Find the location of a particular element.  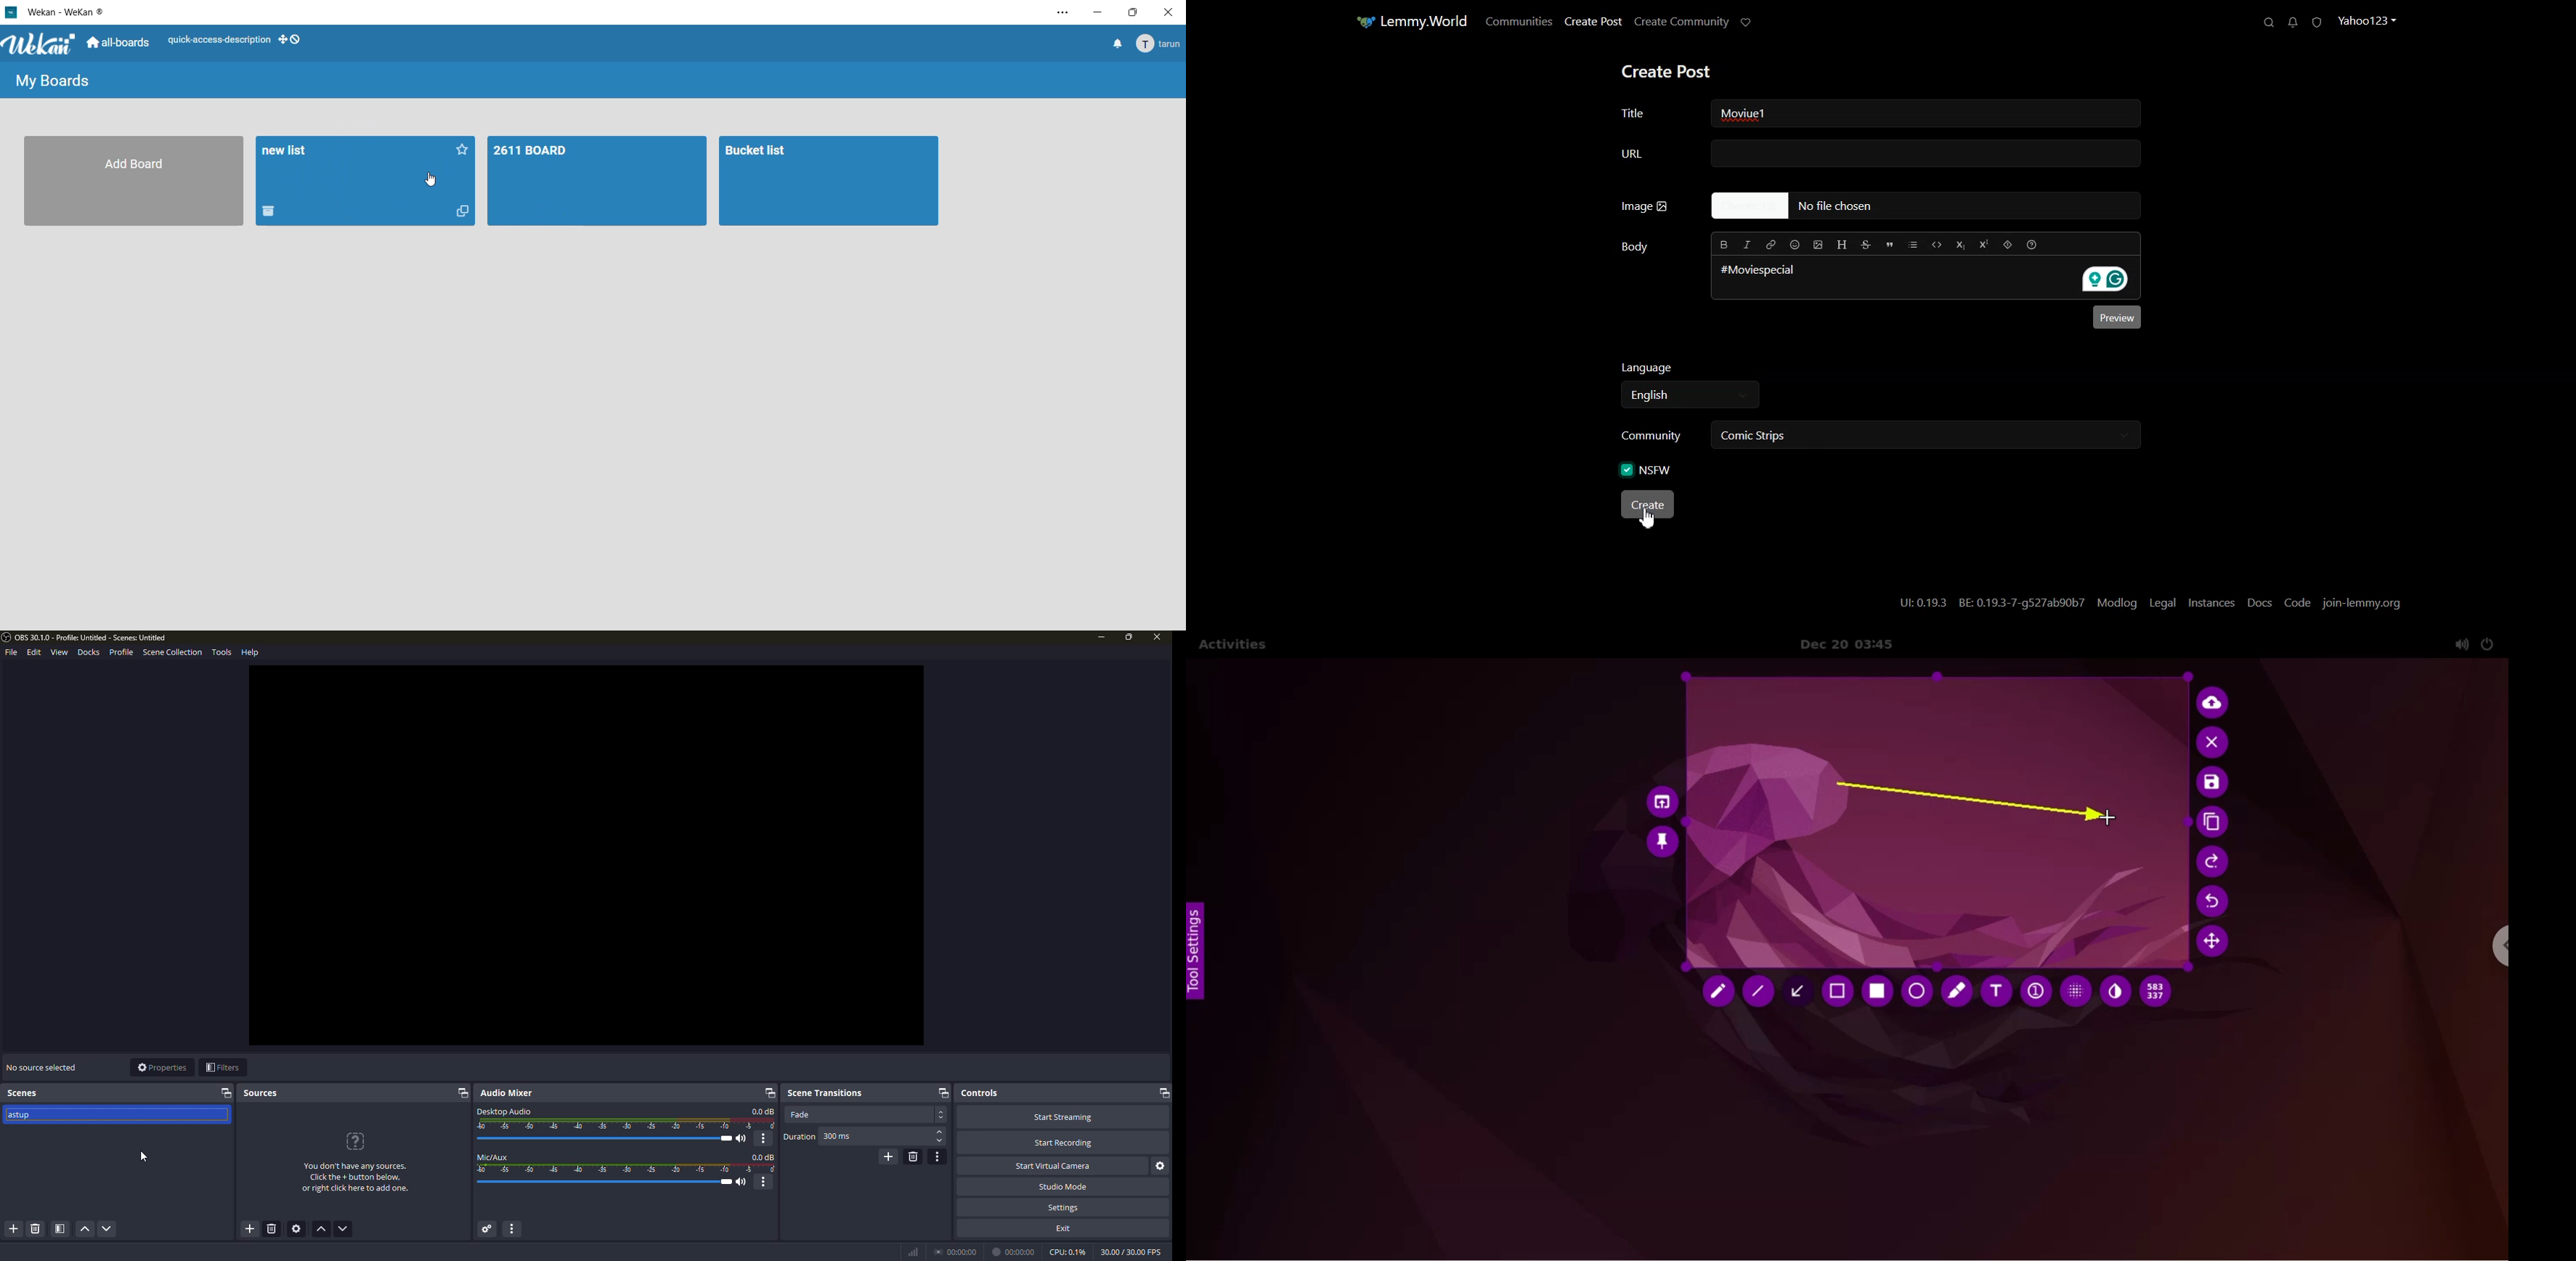

filters is located at coordinates (222, 1068).